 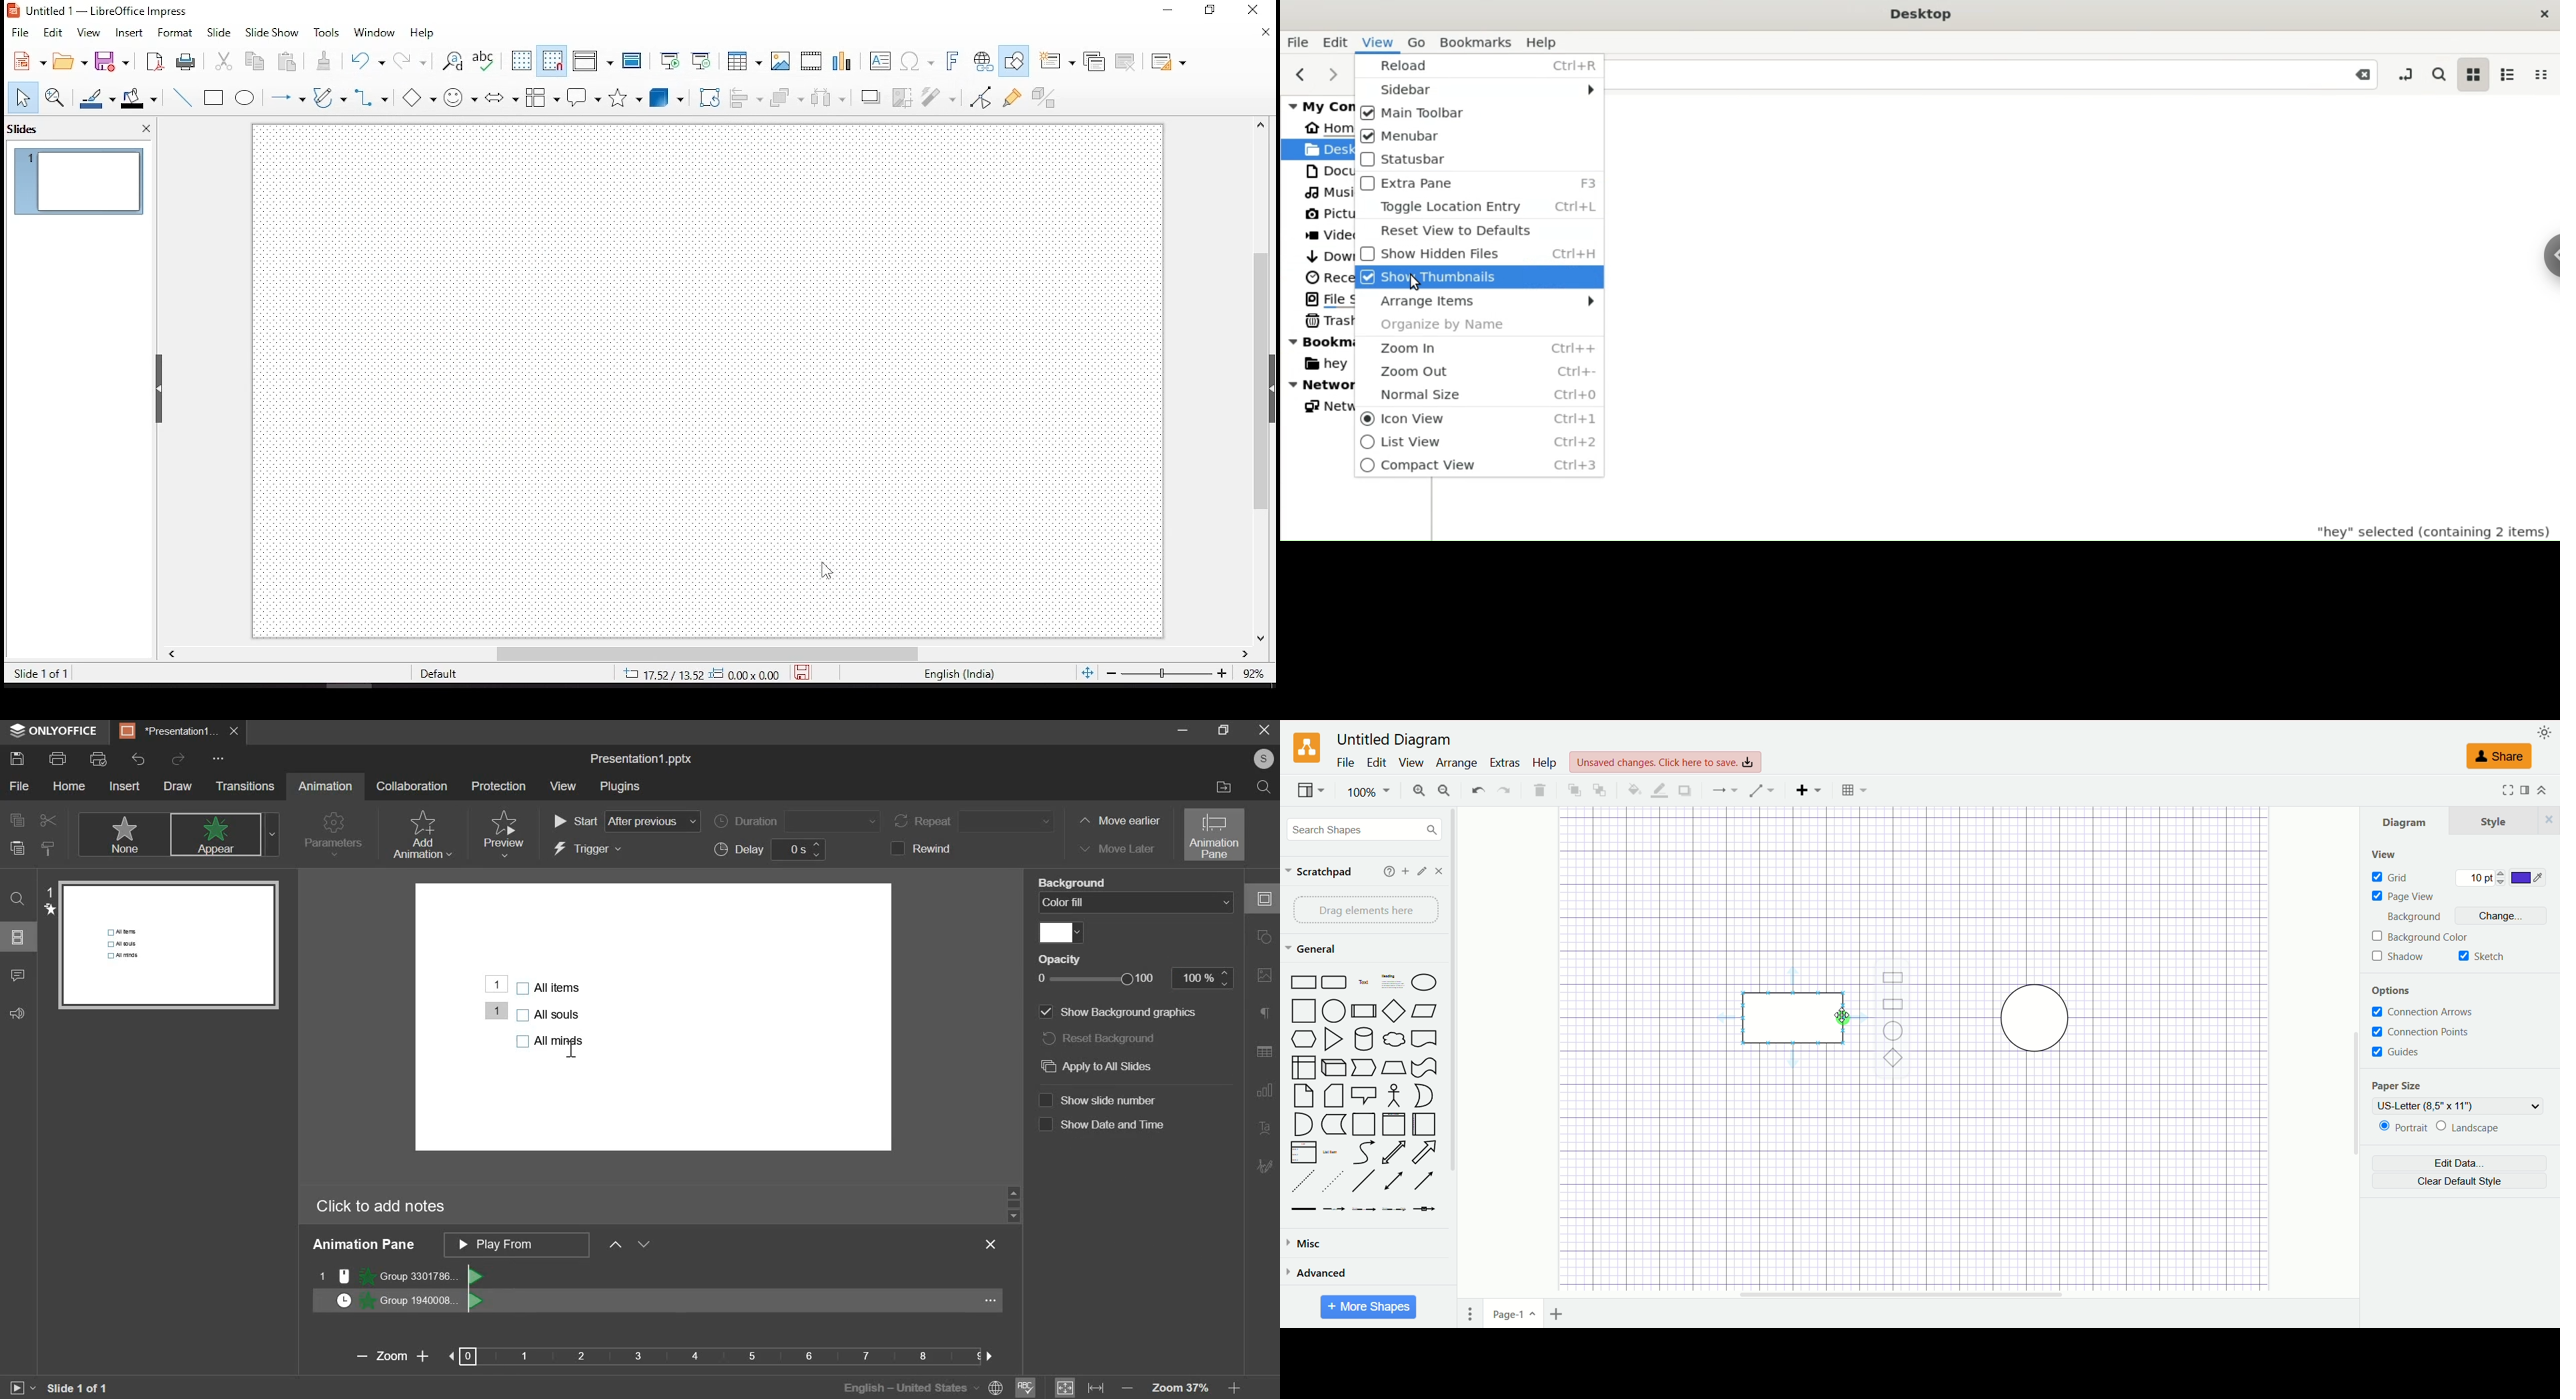 I want to click on copy, so click(x=15, y=819).